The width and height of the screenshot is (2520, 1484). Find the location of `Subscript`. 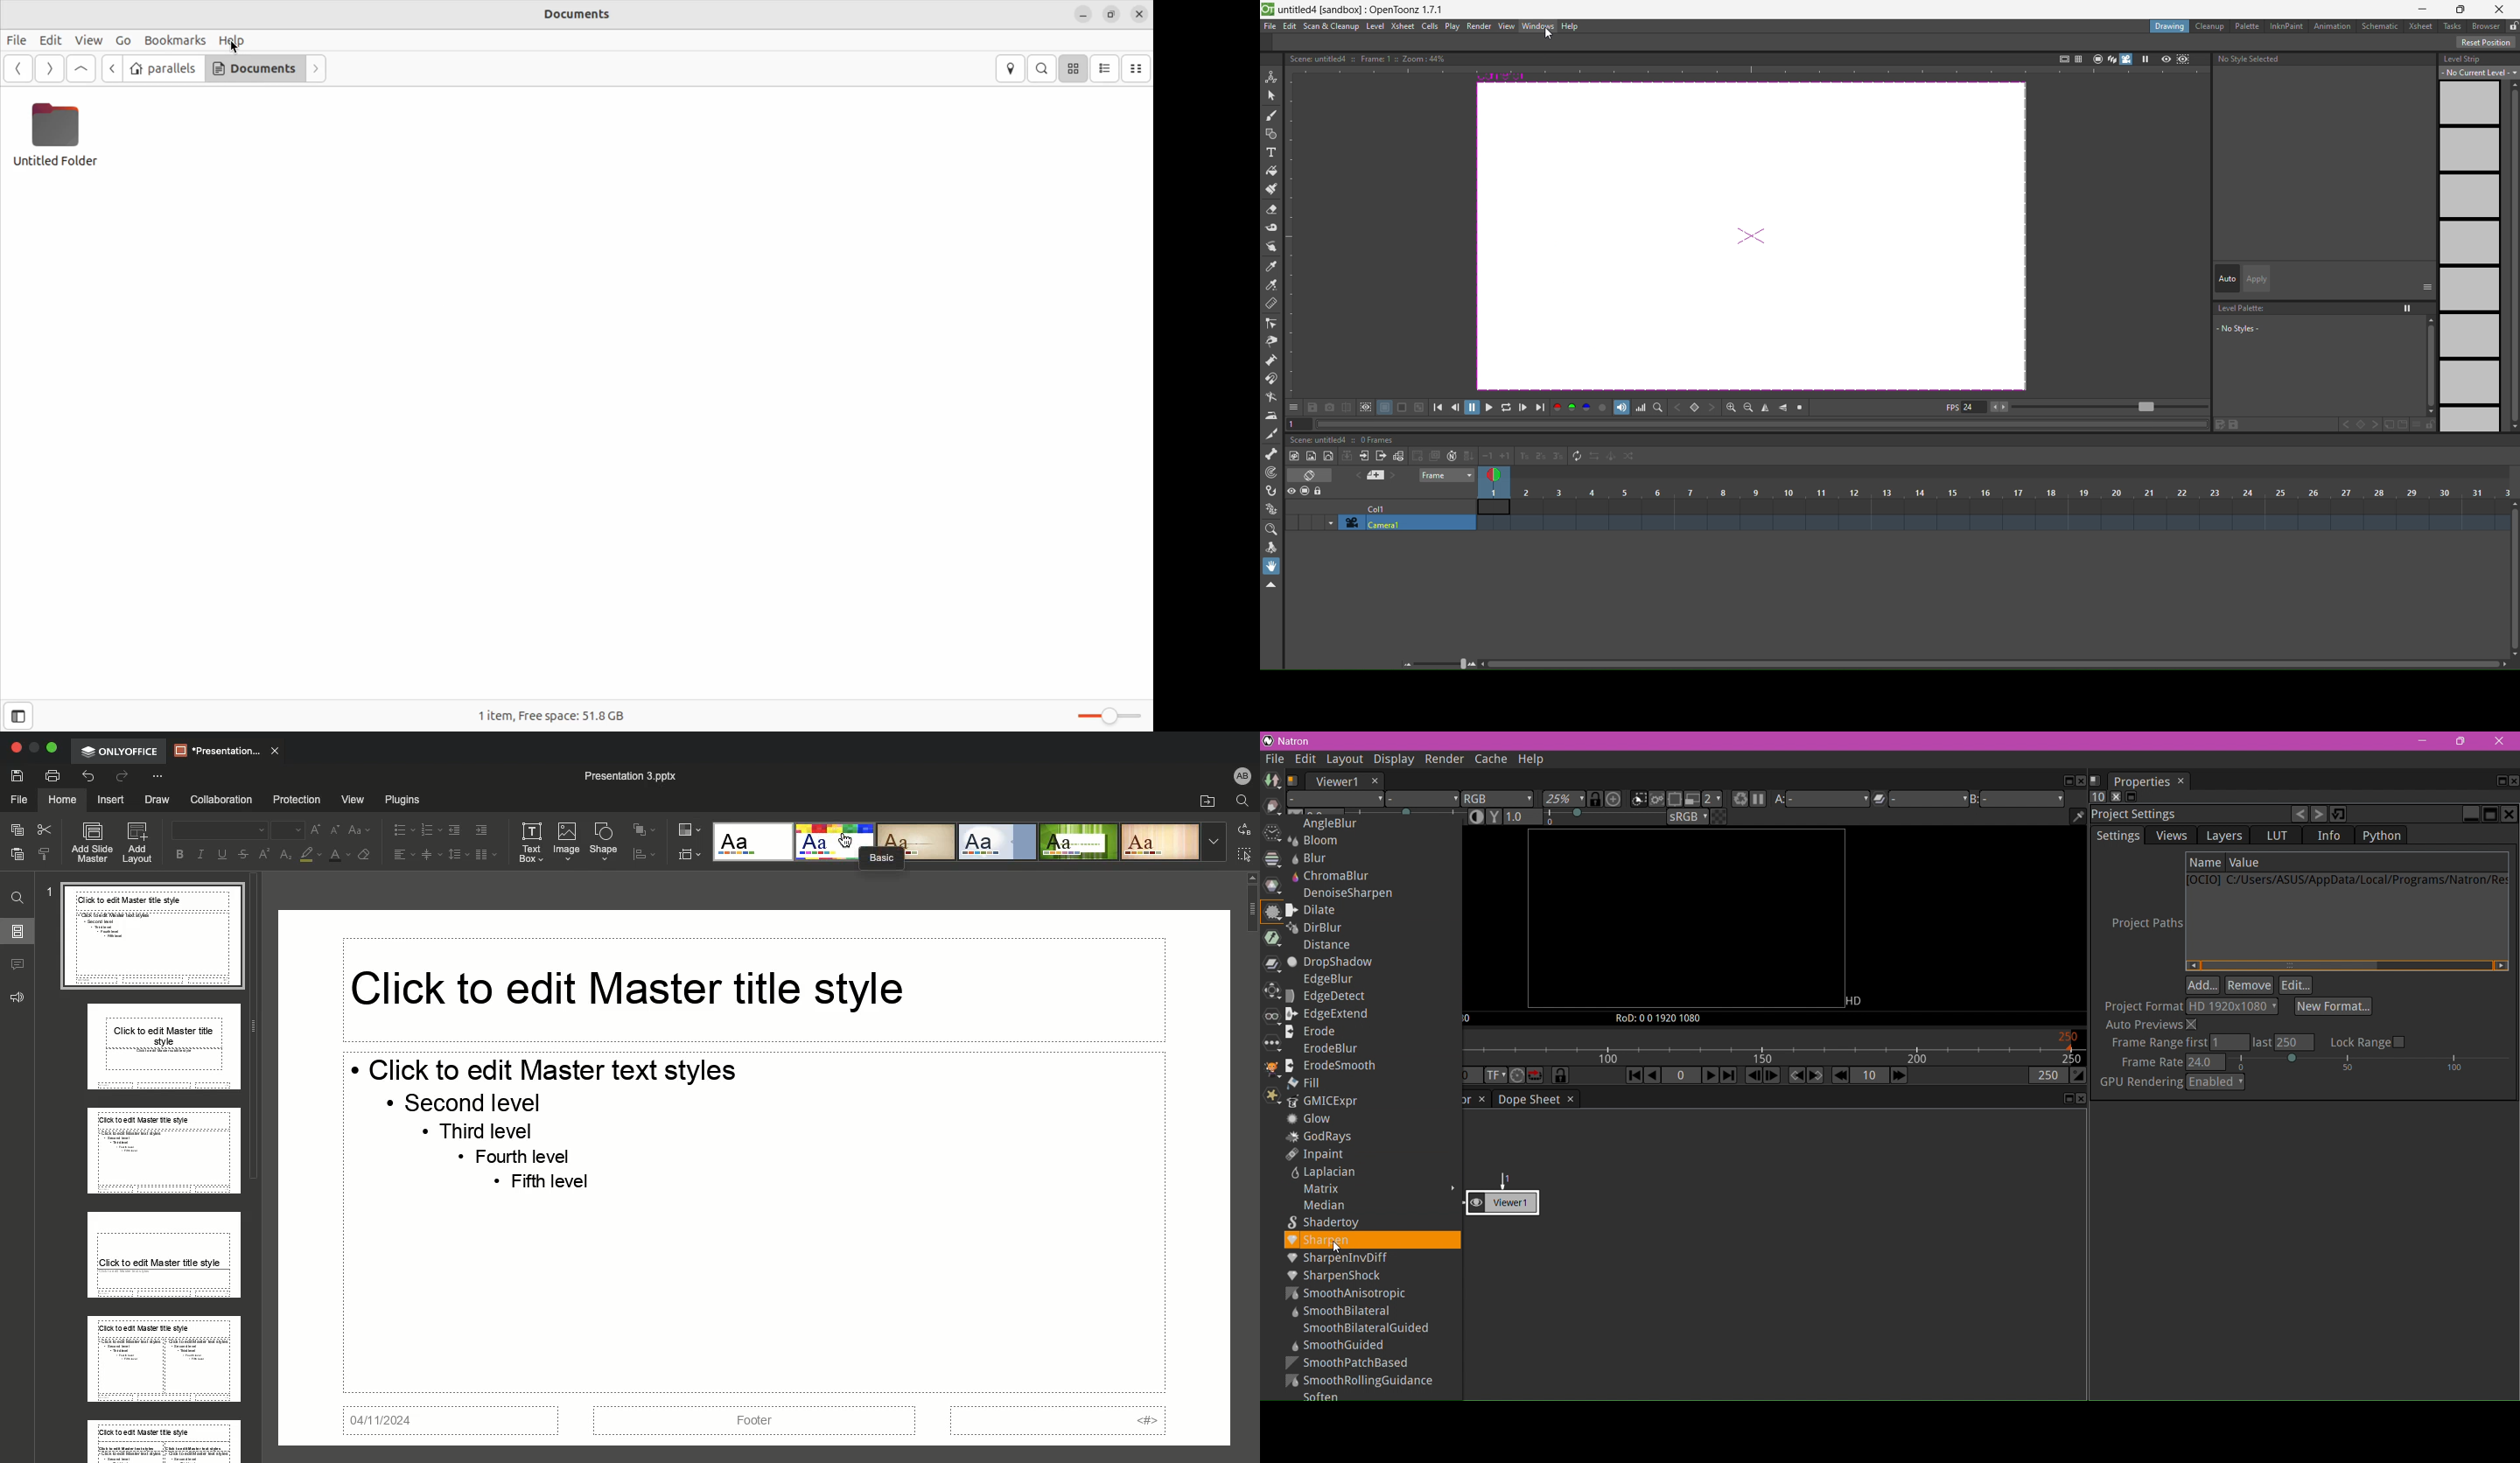

Subscript is located at coordinates (284, 856).